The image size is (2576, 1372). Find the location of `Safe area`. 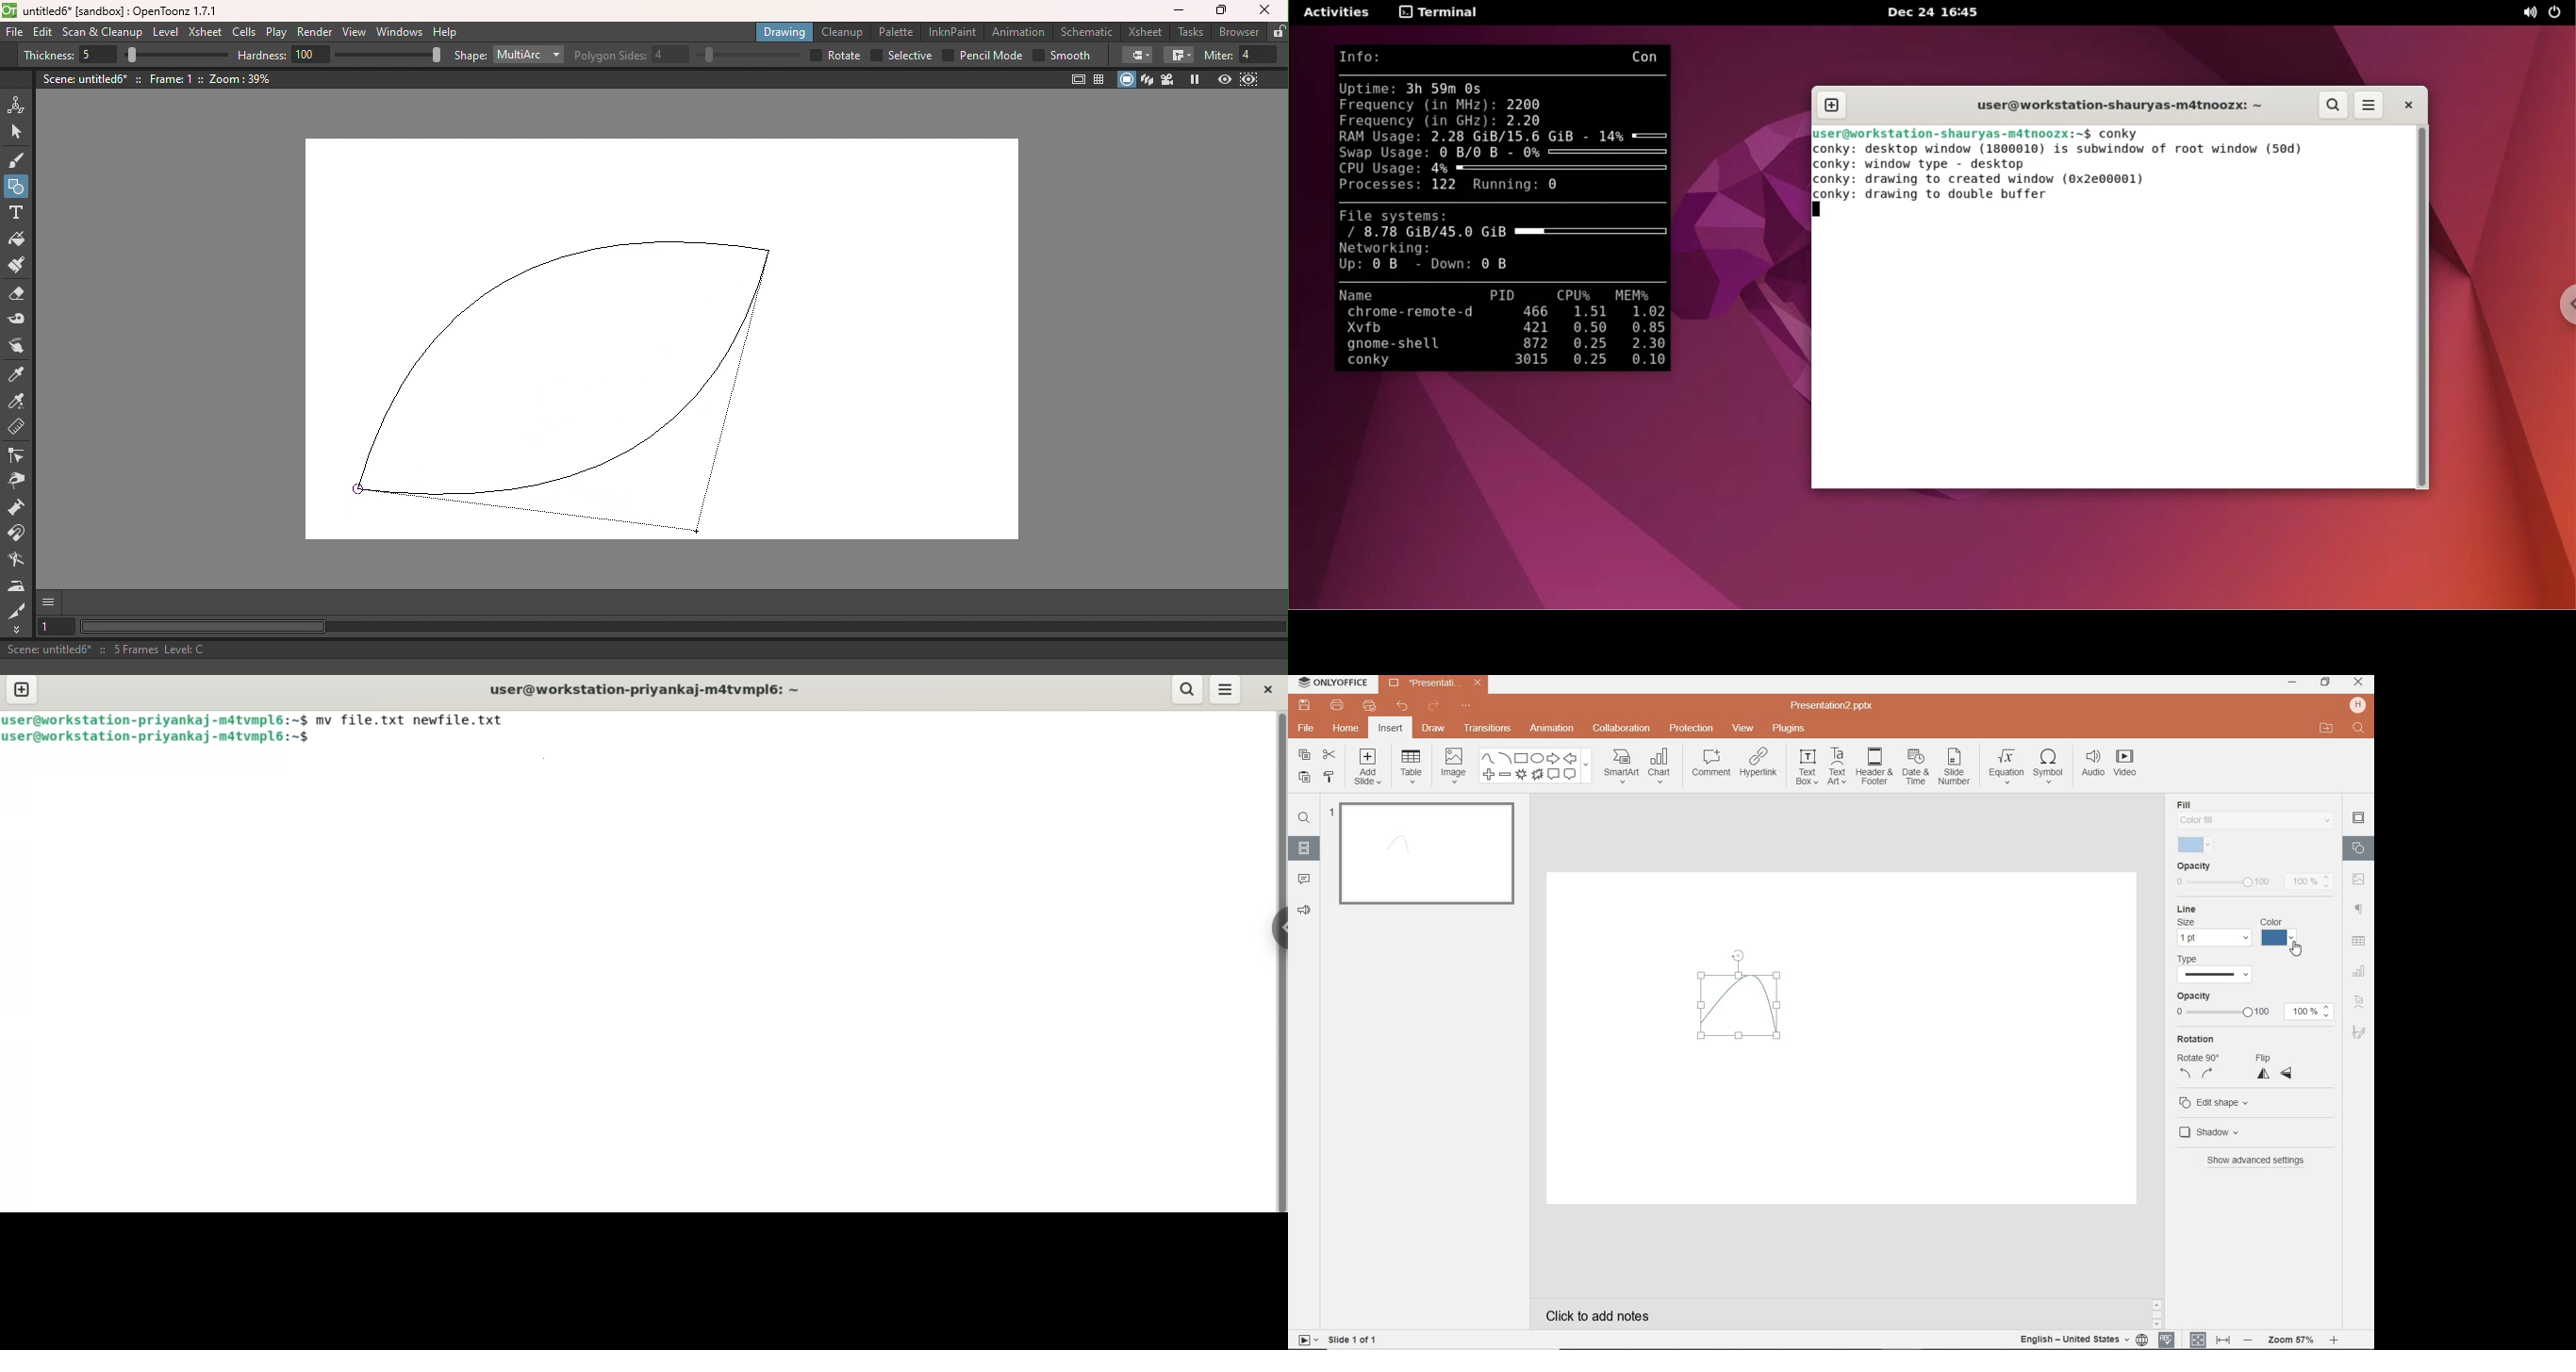

Safe area is located at coordinates (1079, 79).